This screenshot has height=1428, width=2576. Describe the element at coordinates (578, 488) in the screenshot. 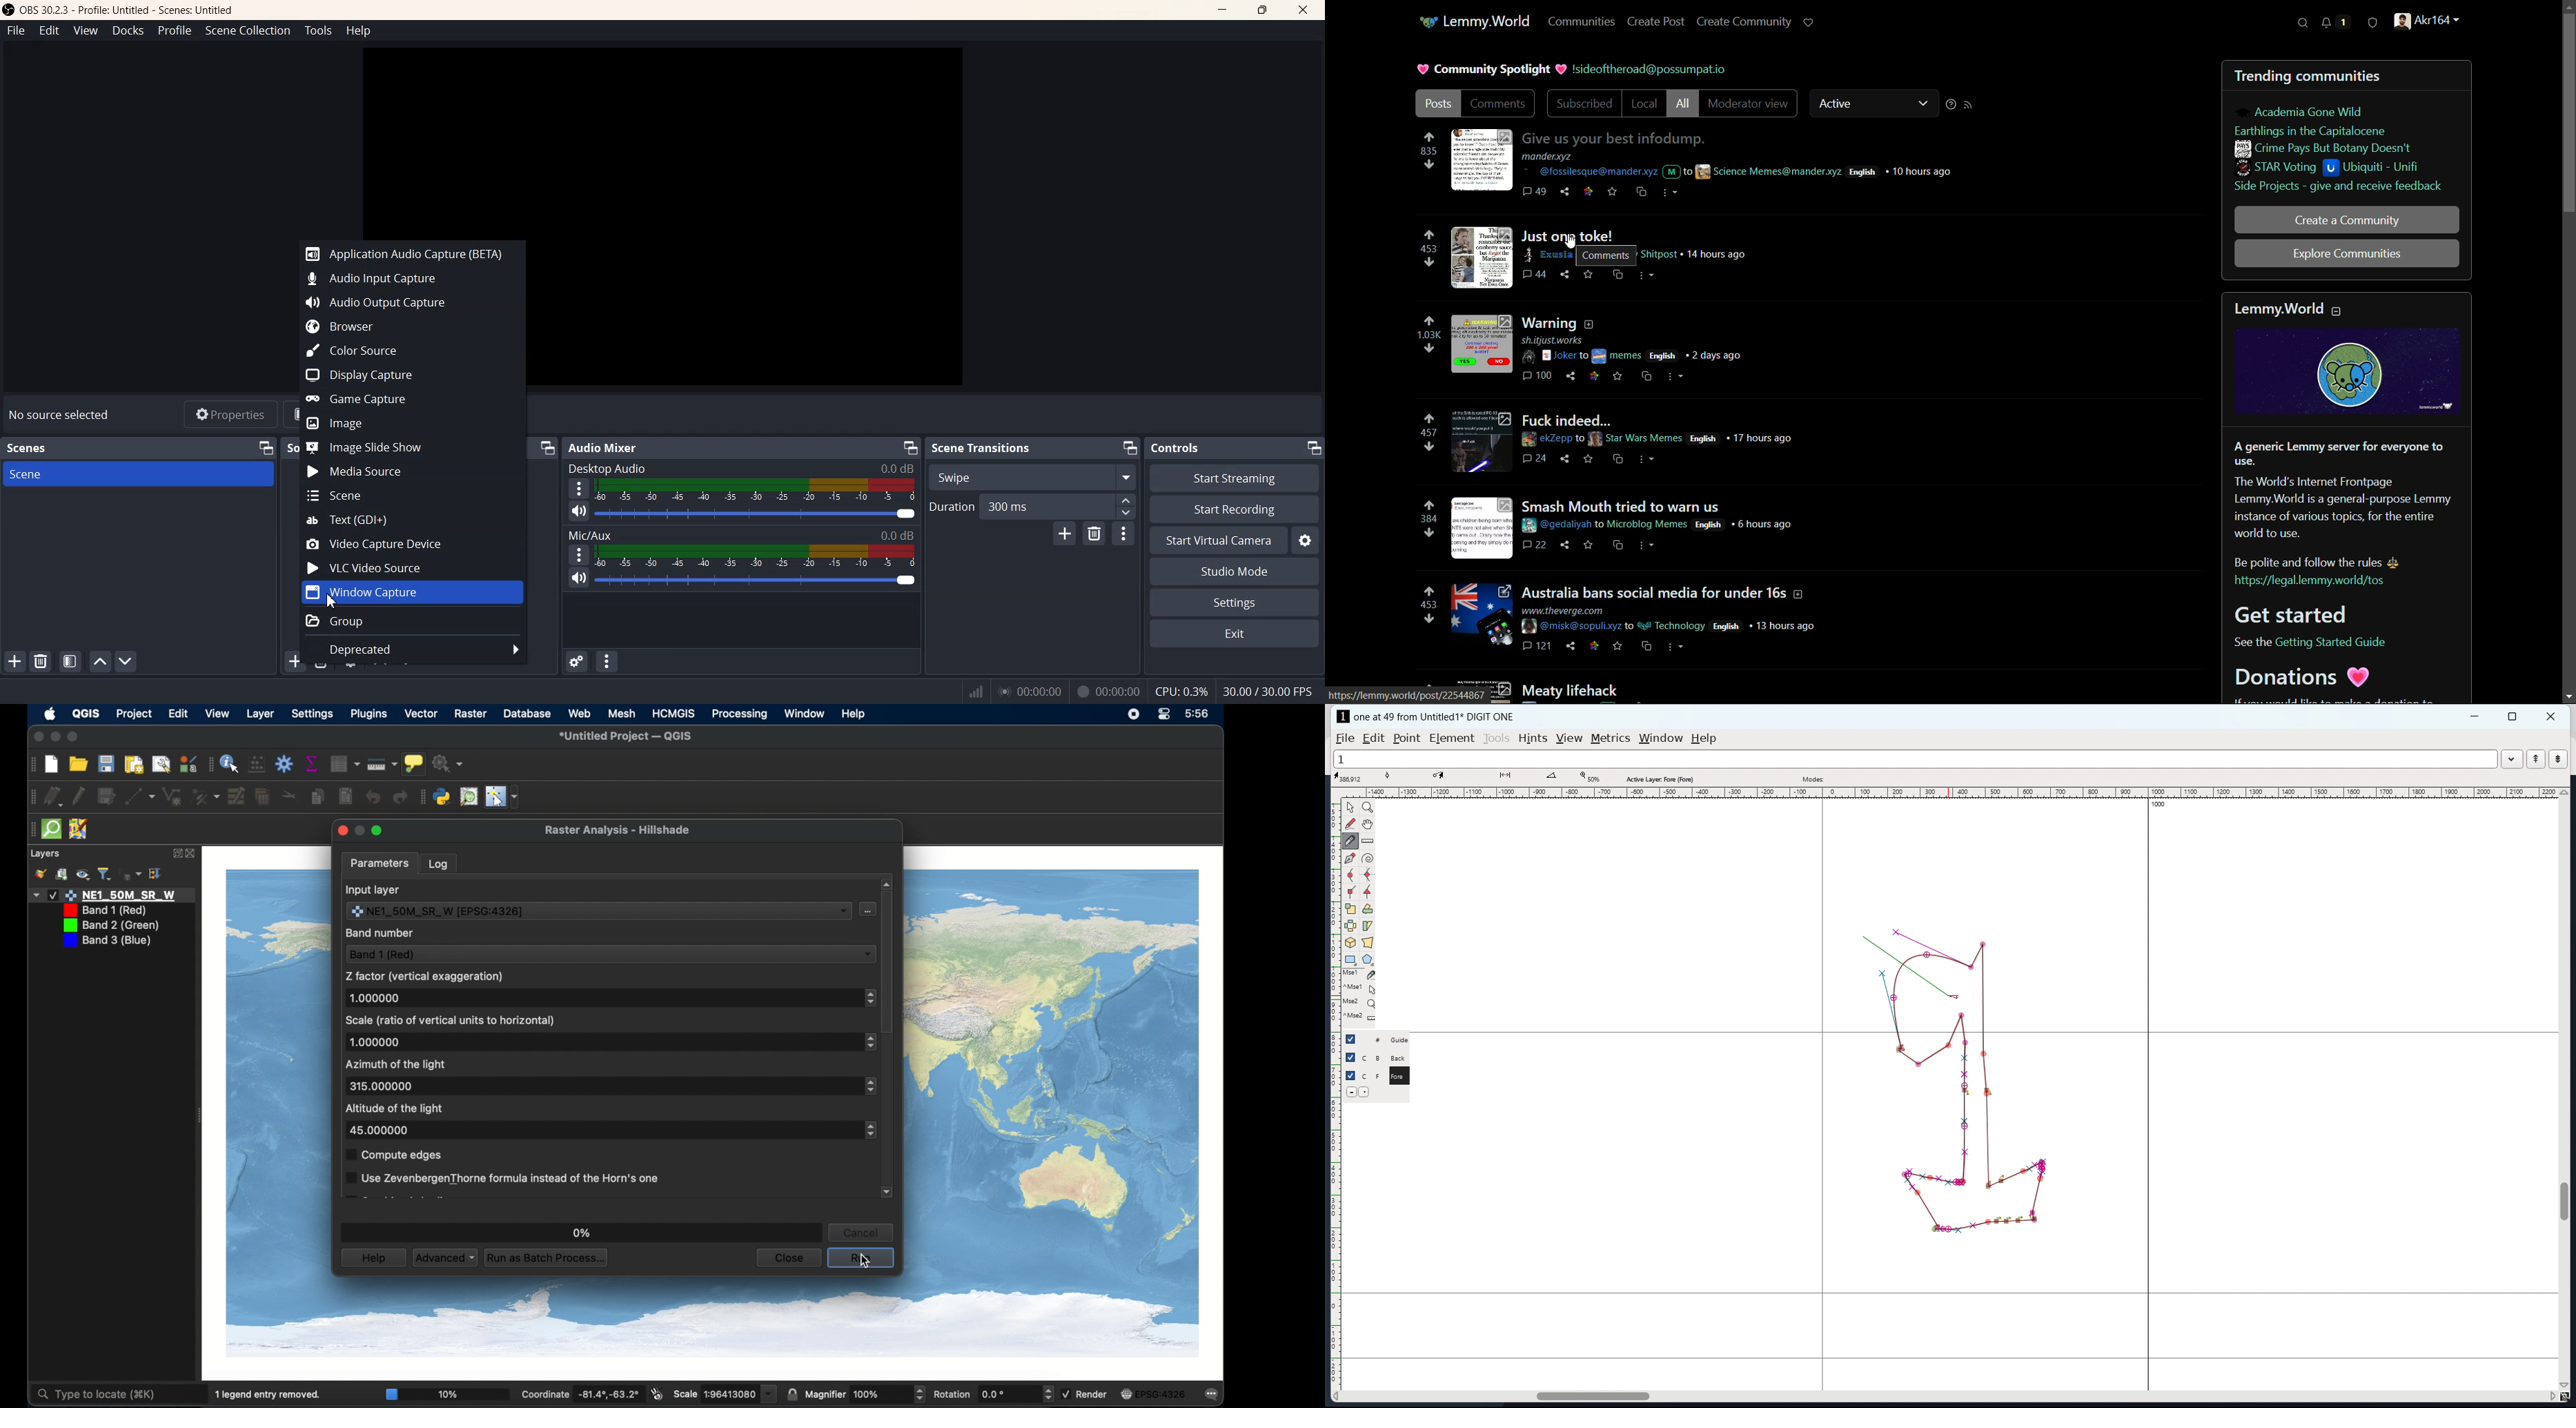

I see `More` at that location.